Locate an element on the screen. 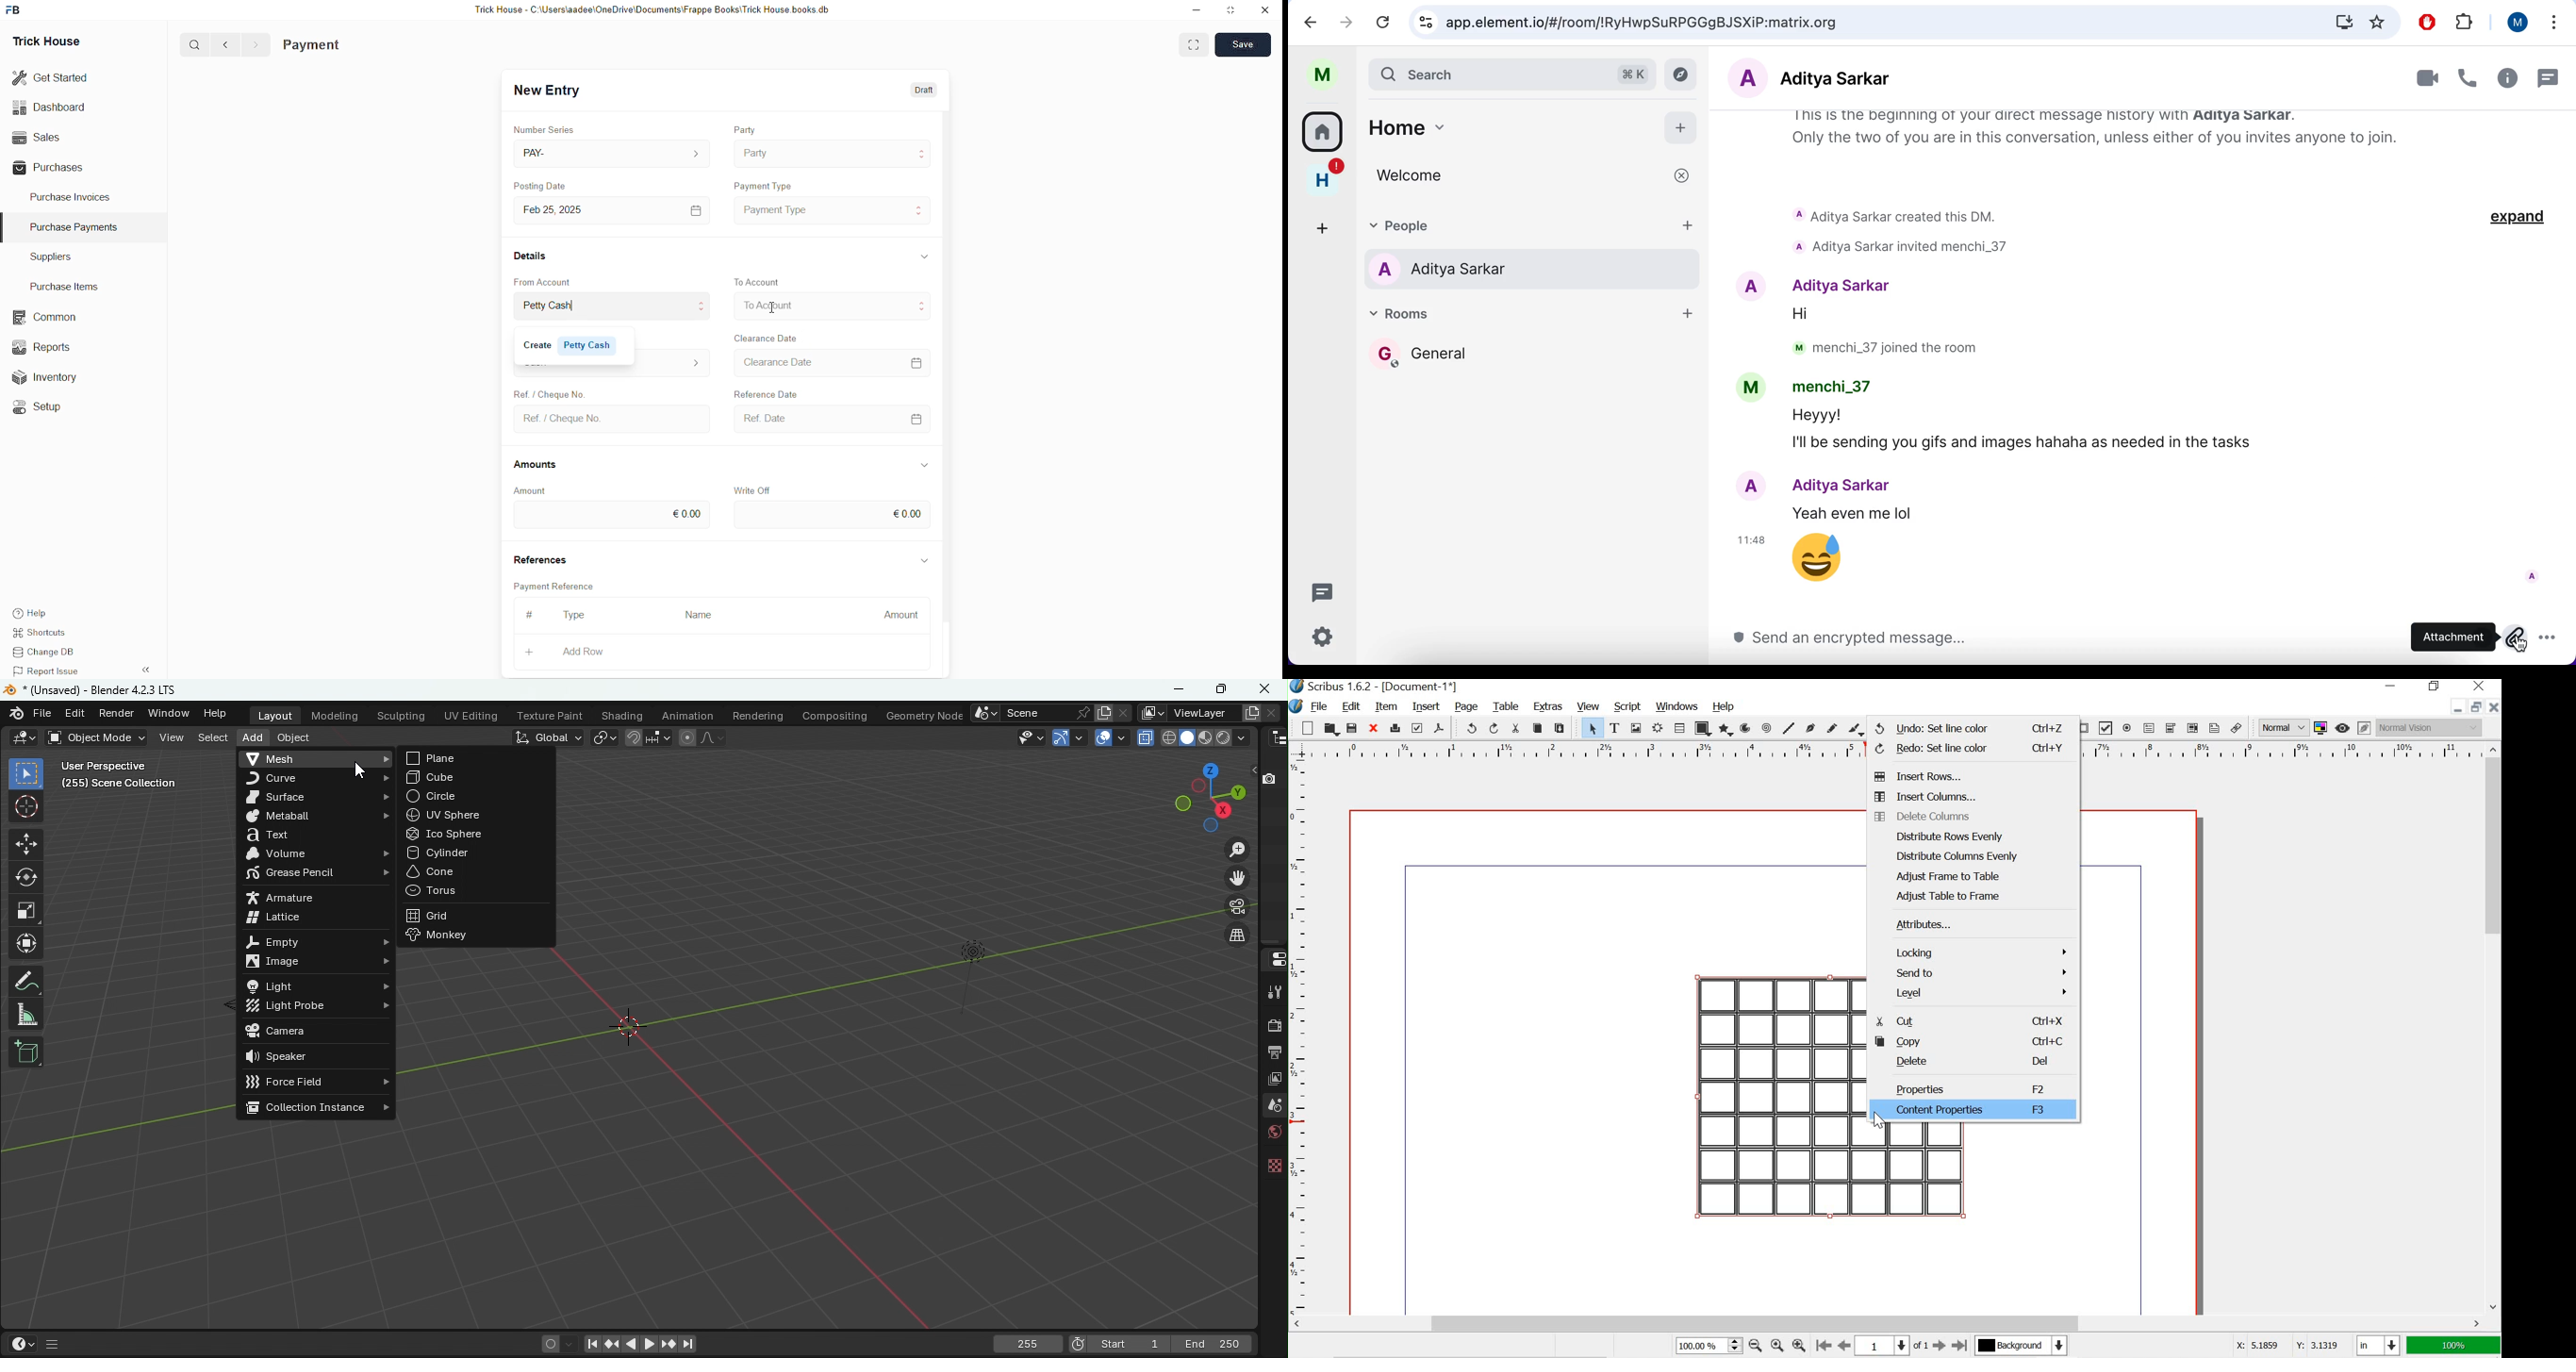  room info is located at coordinates (2505, 81).